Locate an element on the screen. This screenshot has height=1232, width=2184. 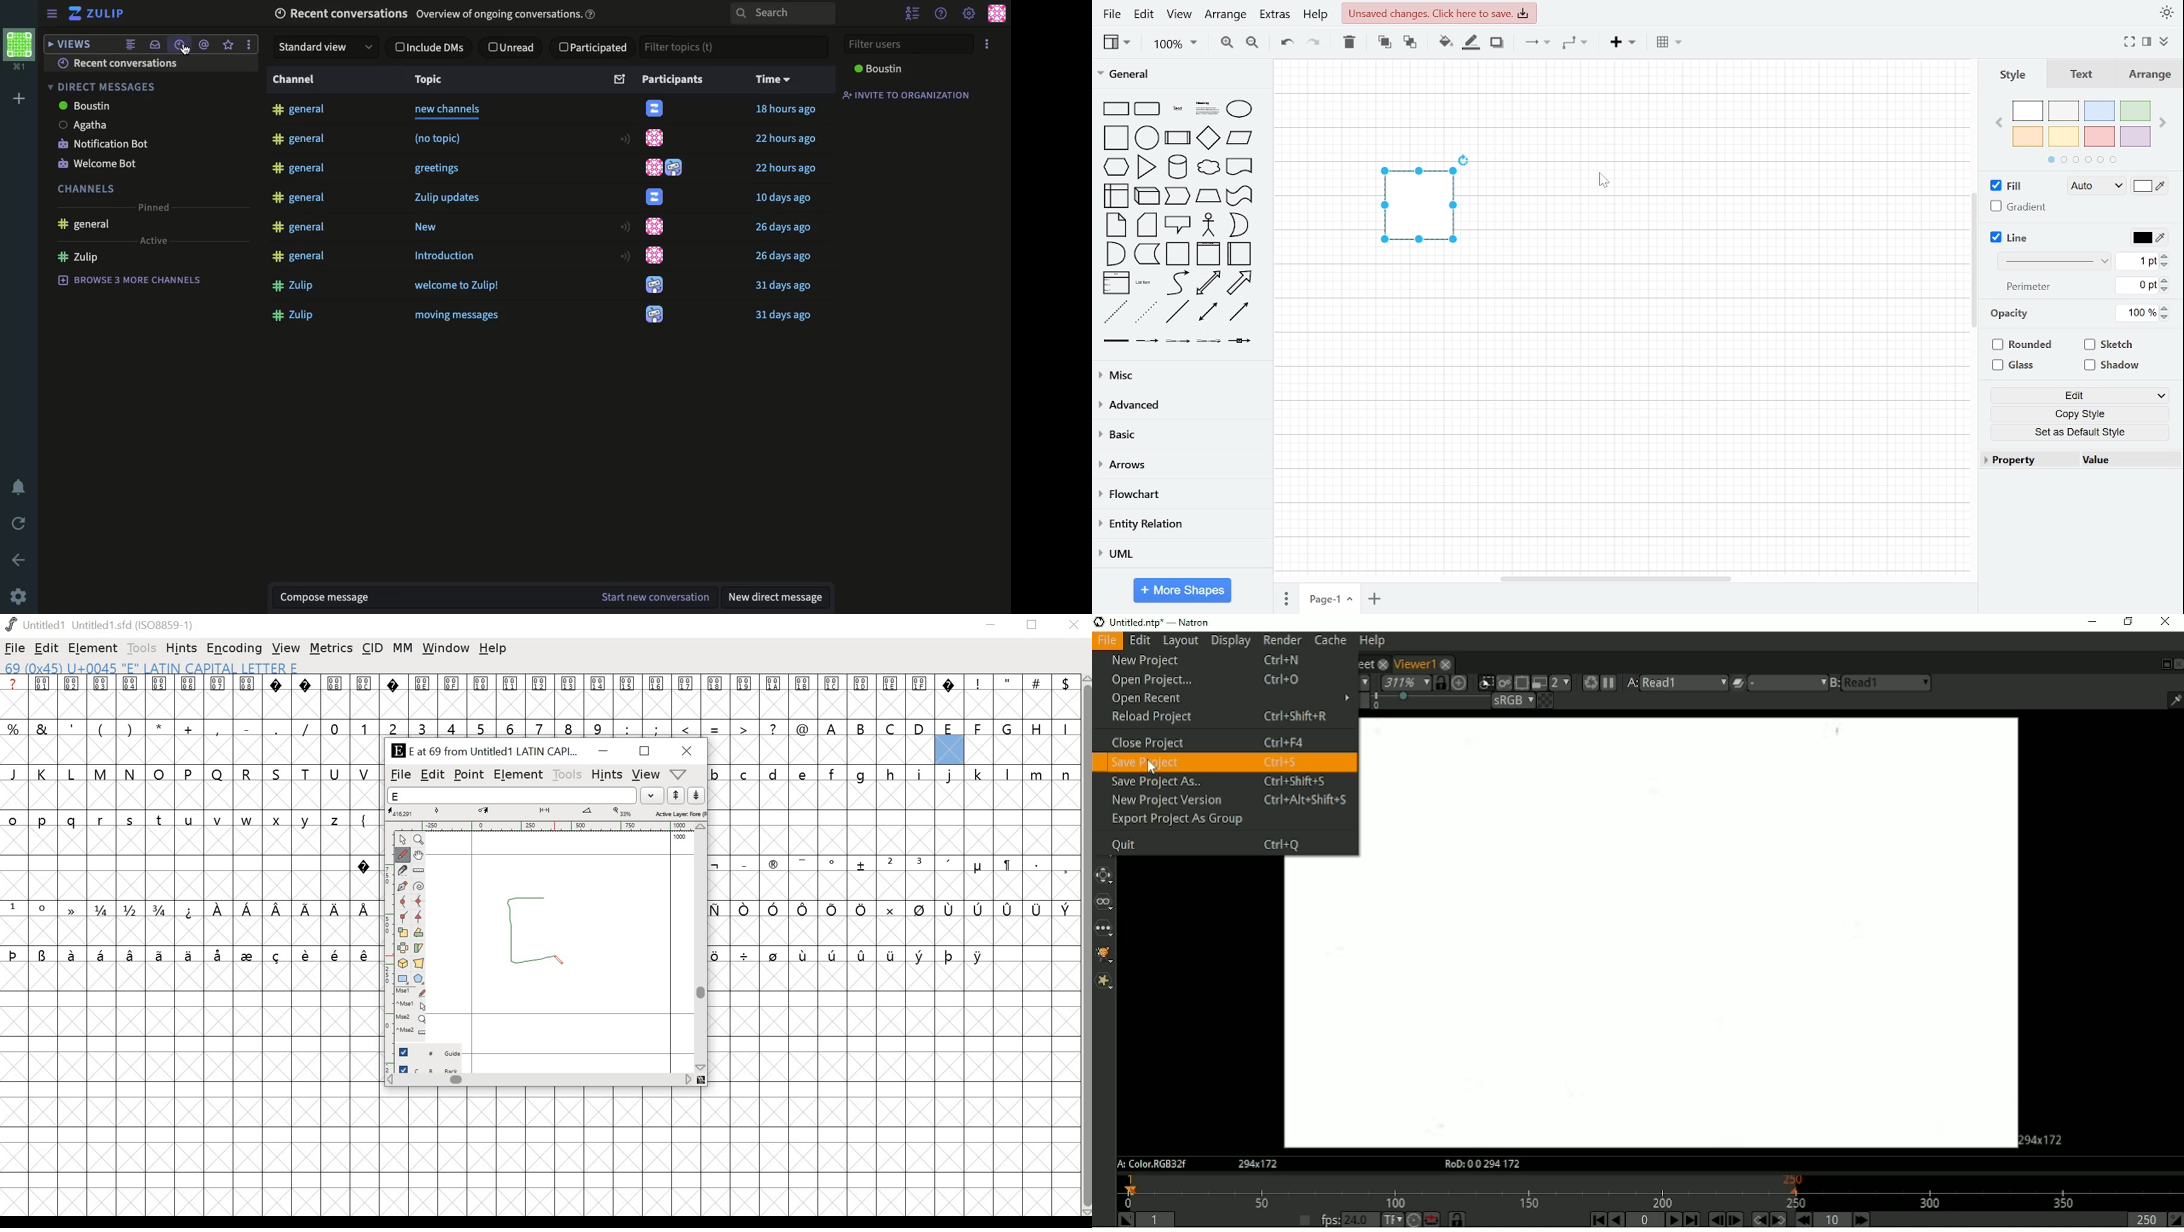
Maximize is located at coordinates (643, 751).